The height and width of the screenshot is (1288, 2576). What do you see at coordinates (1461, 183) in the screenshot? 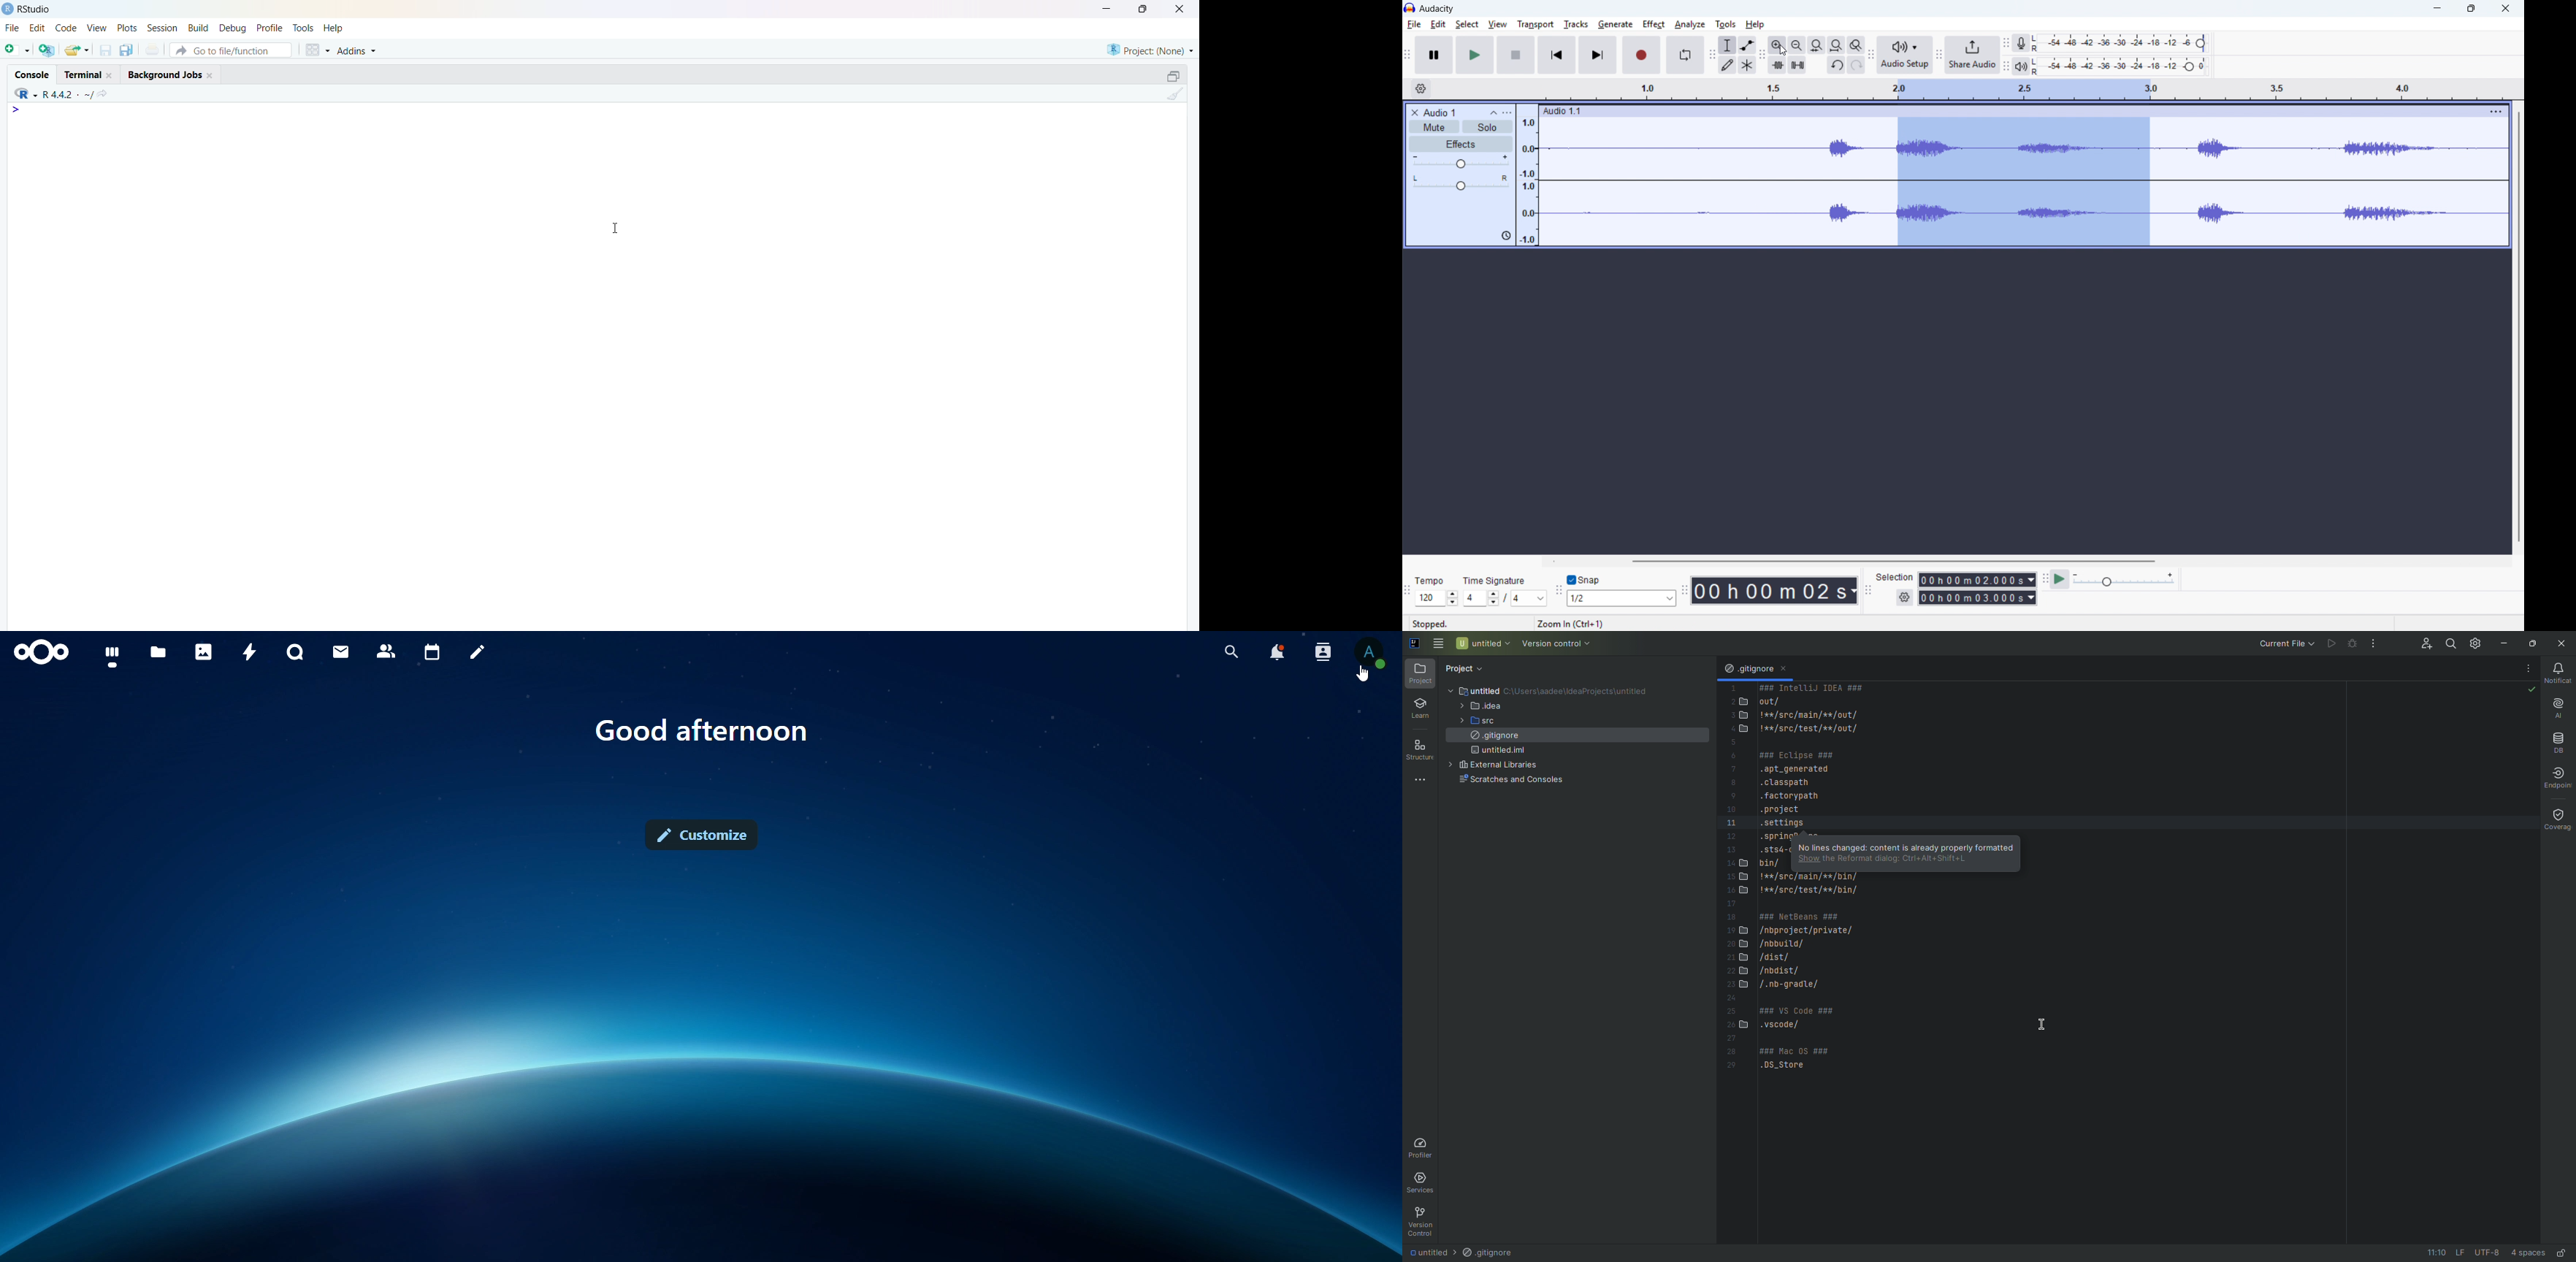
I see `pan: centre` at bounding box center [1461, 183].